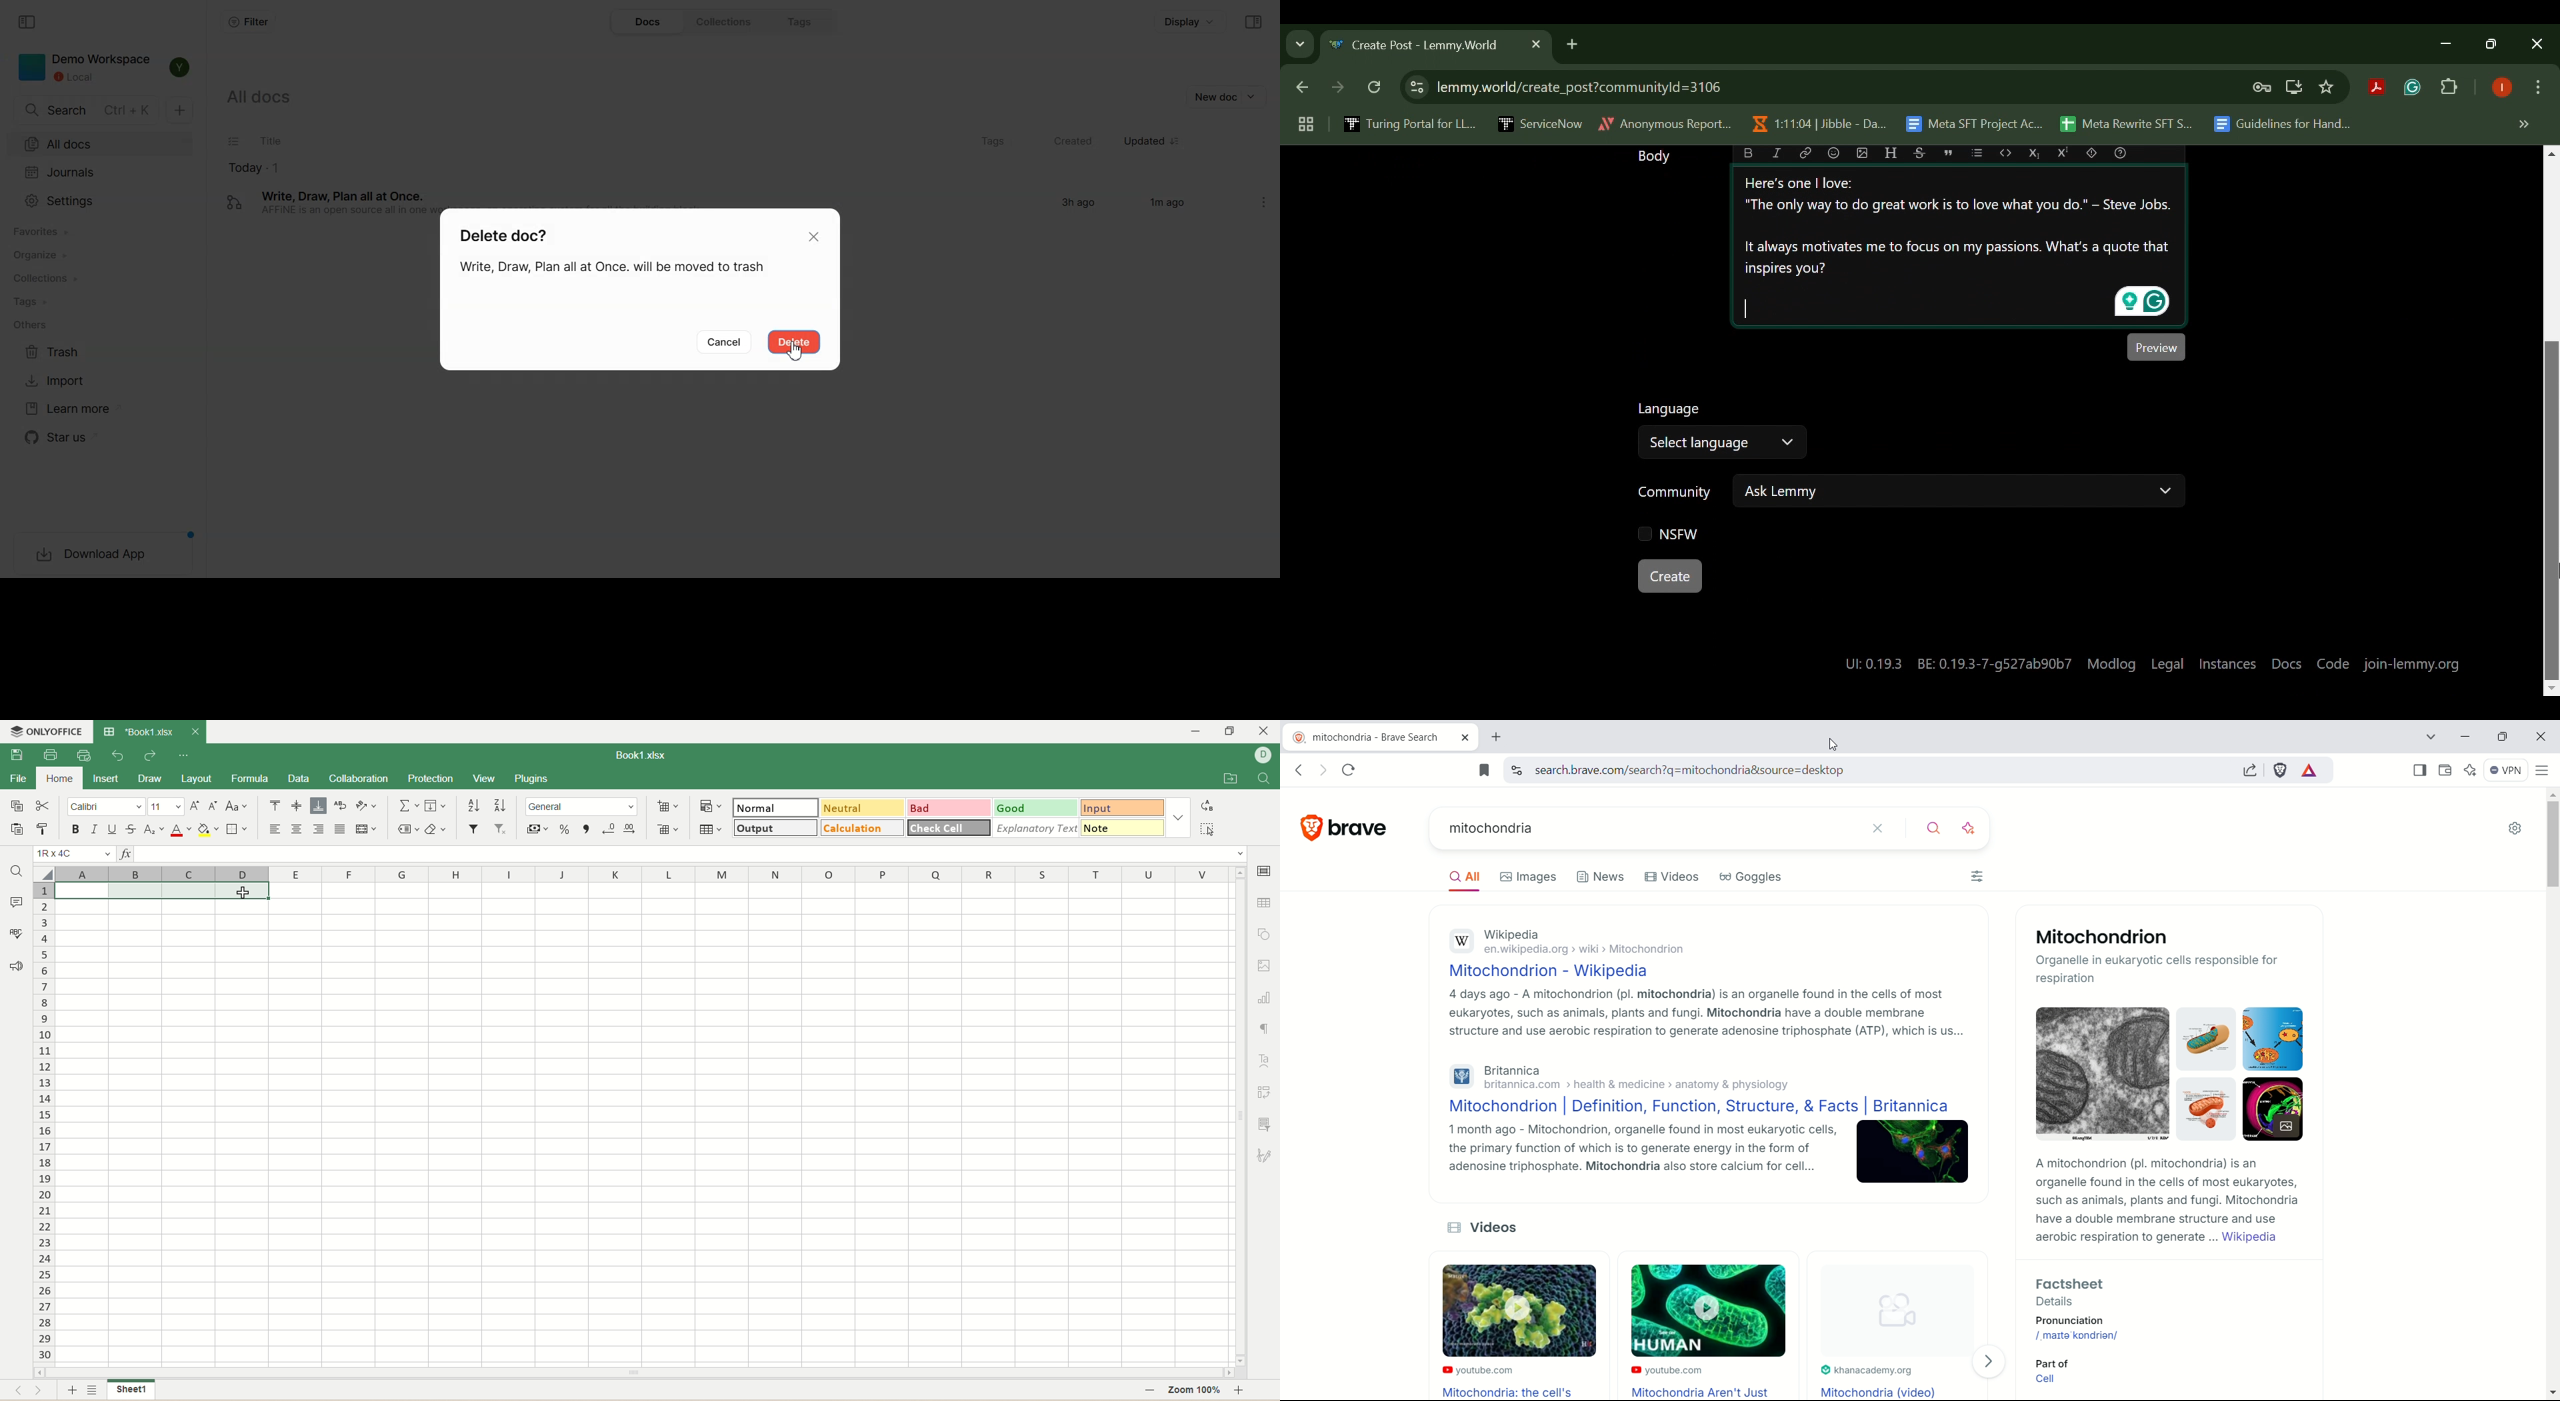 The height and width of the screenshot is (1428, 2576). I want to click on vertical scroll bar, so click(1239, 1115).